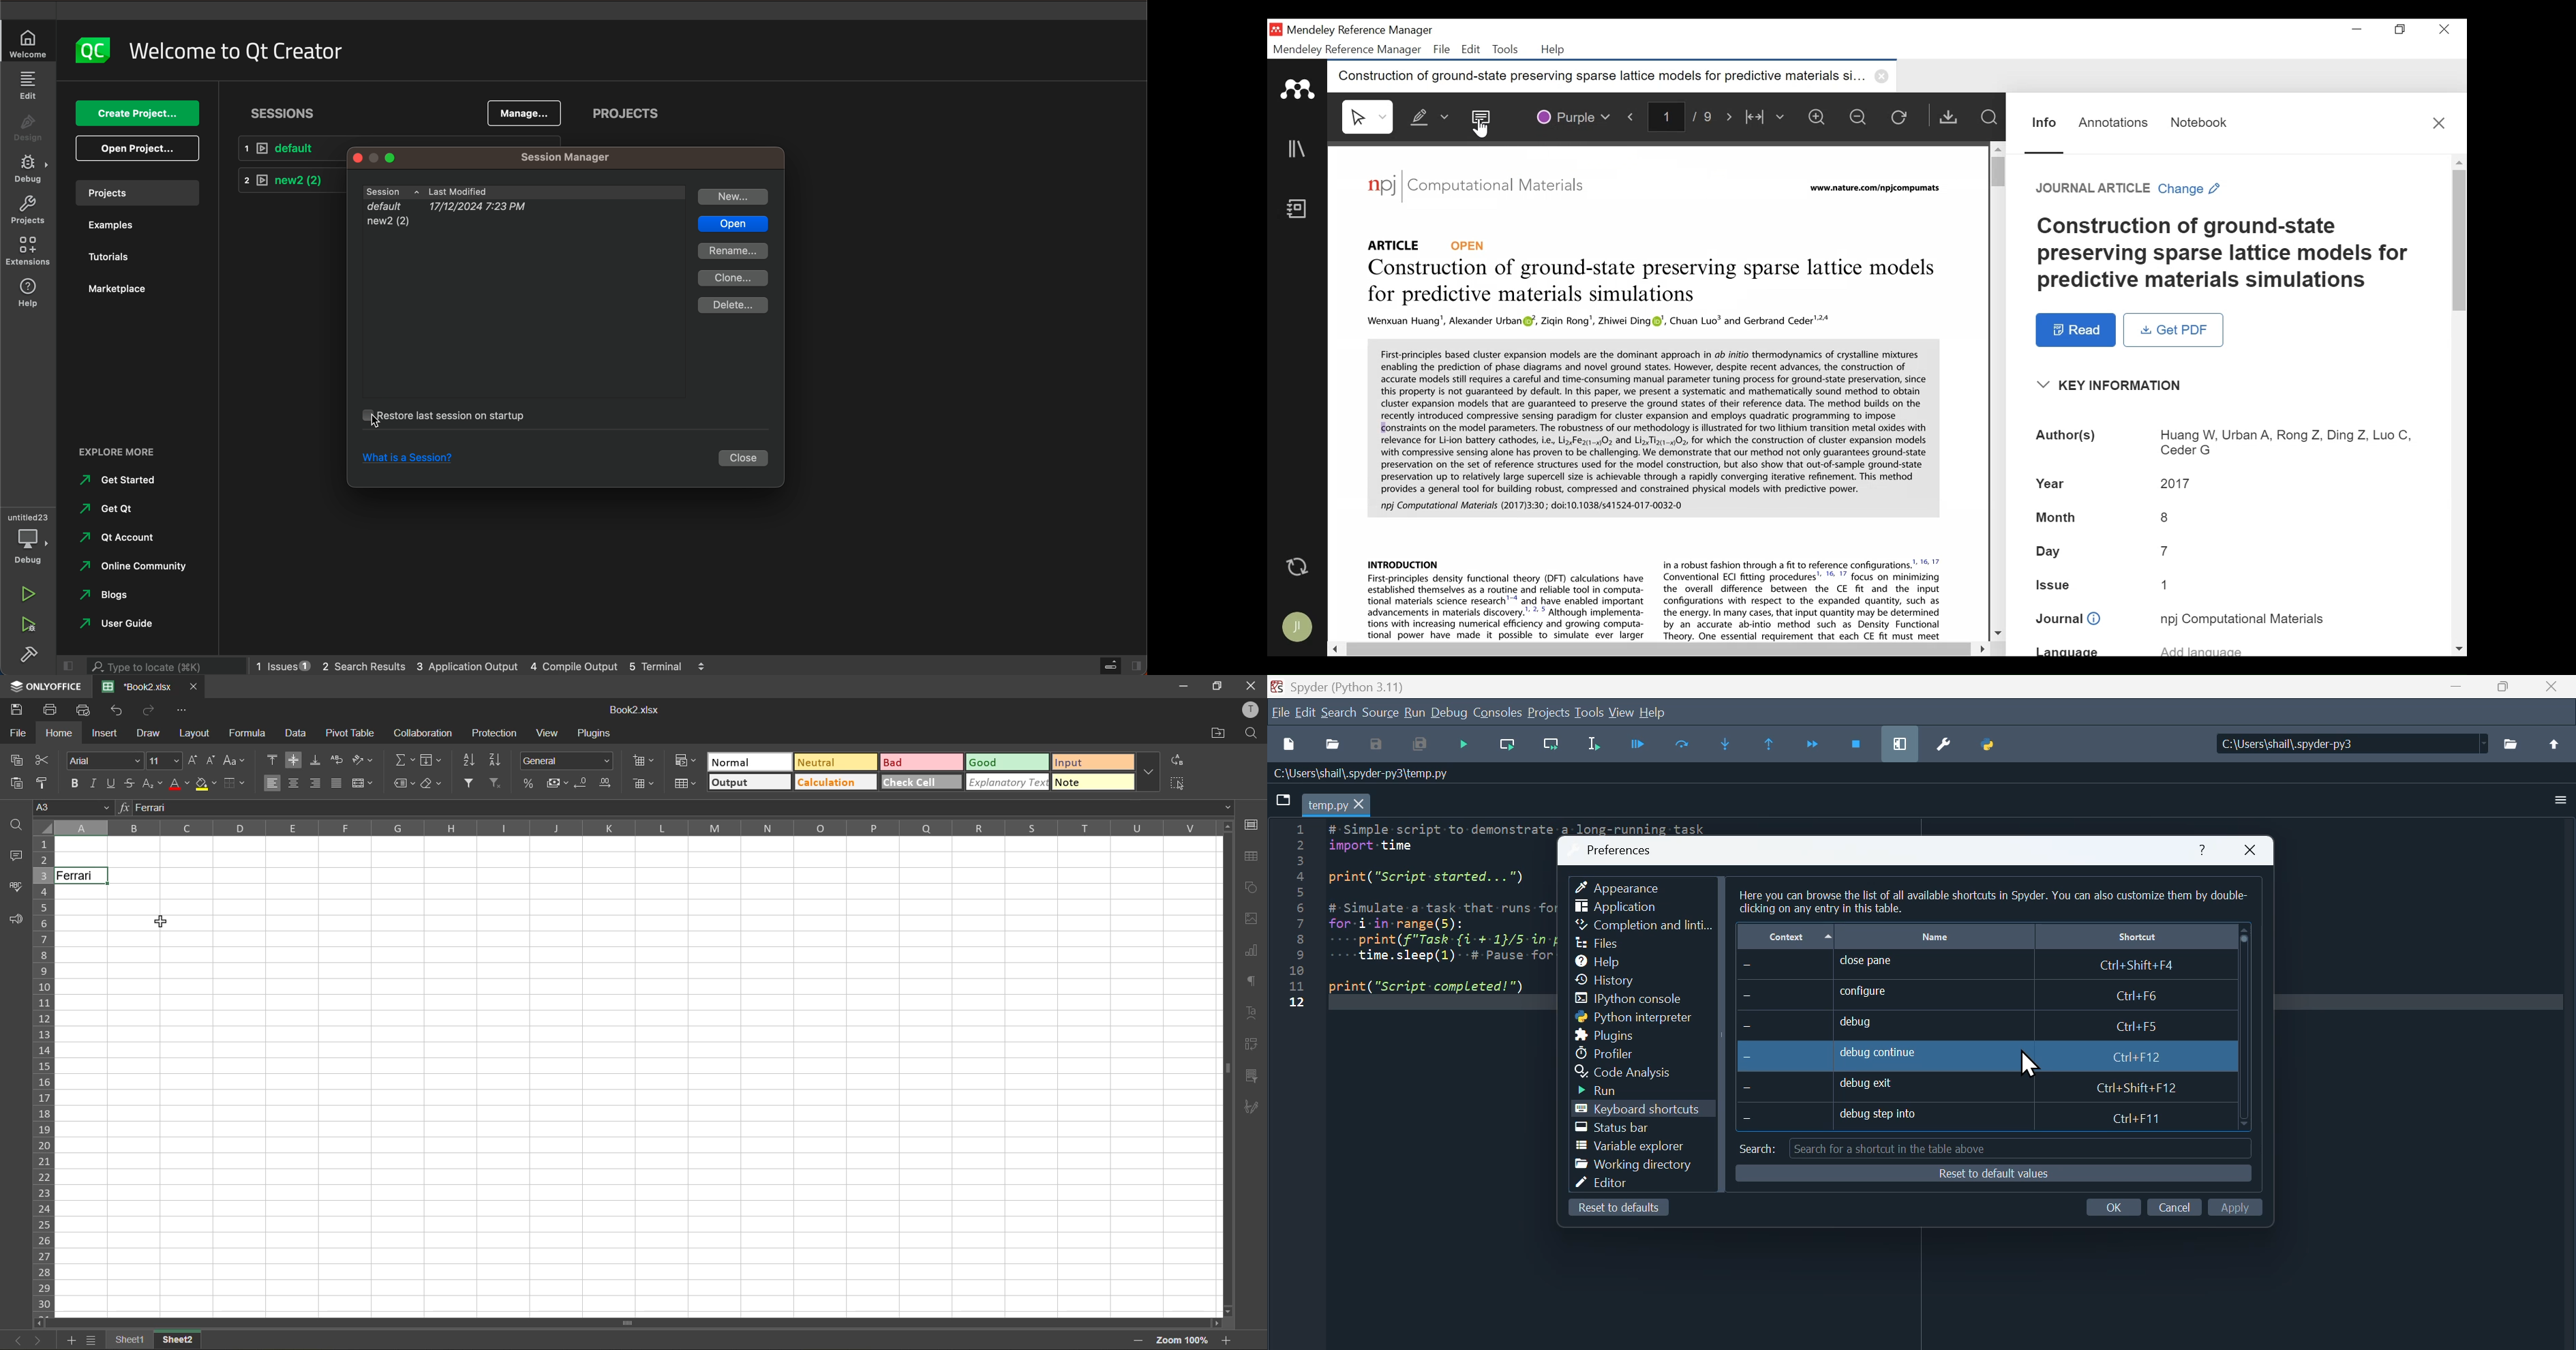  What do you see at coordinates (673, 808) in the screenshot?
I see `formula bar` at bounding box center [673, 808].